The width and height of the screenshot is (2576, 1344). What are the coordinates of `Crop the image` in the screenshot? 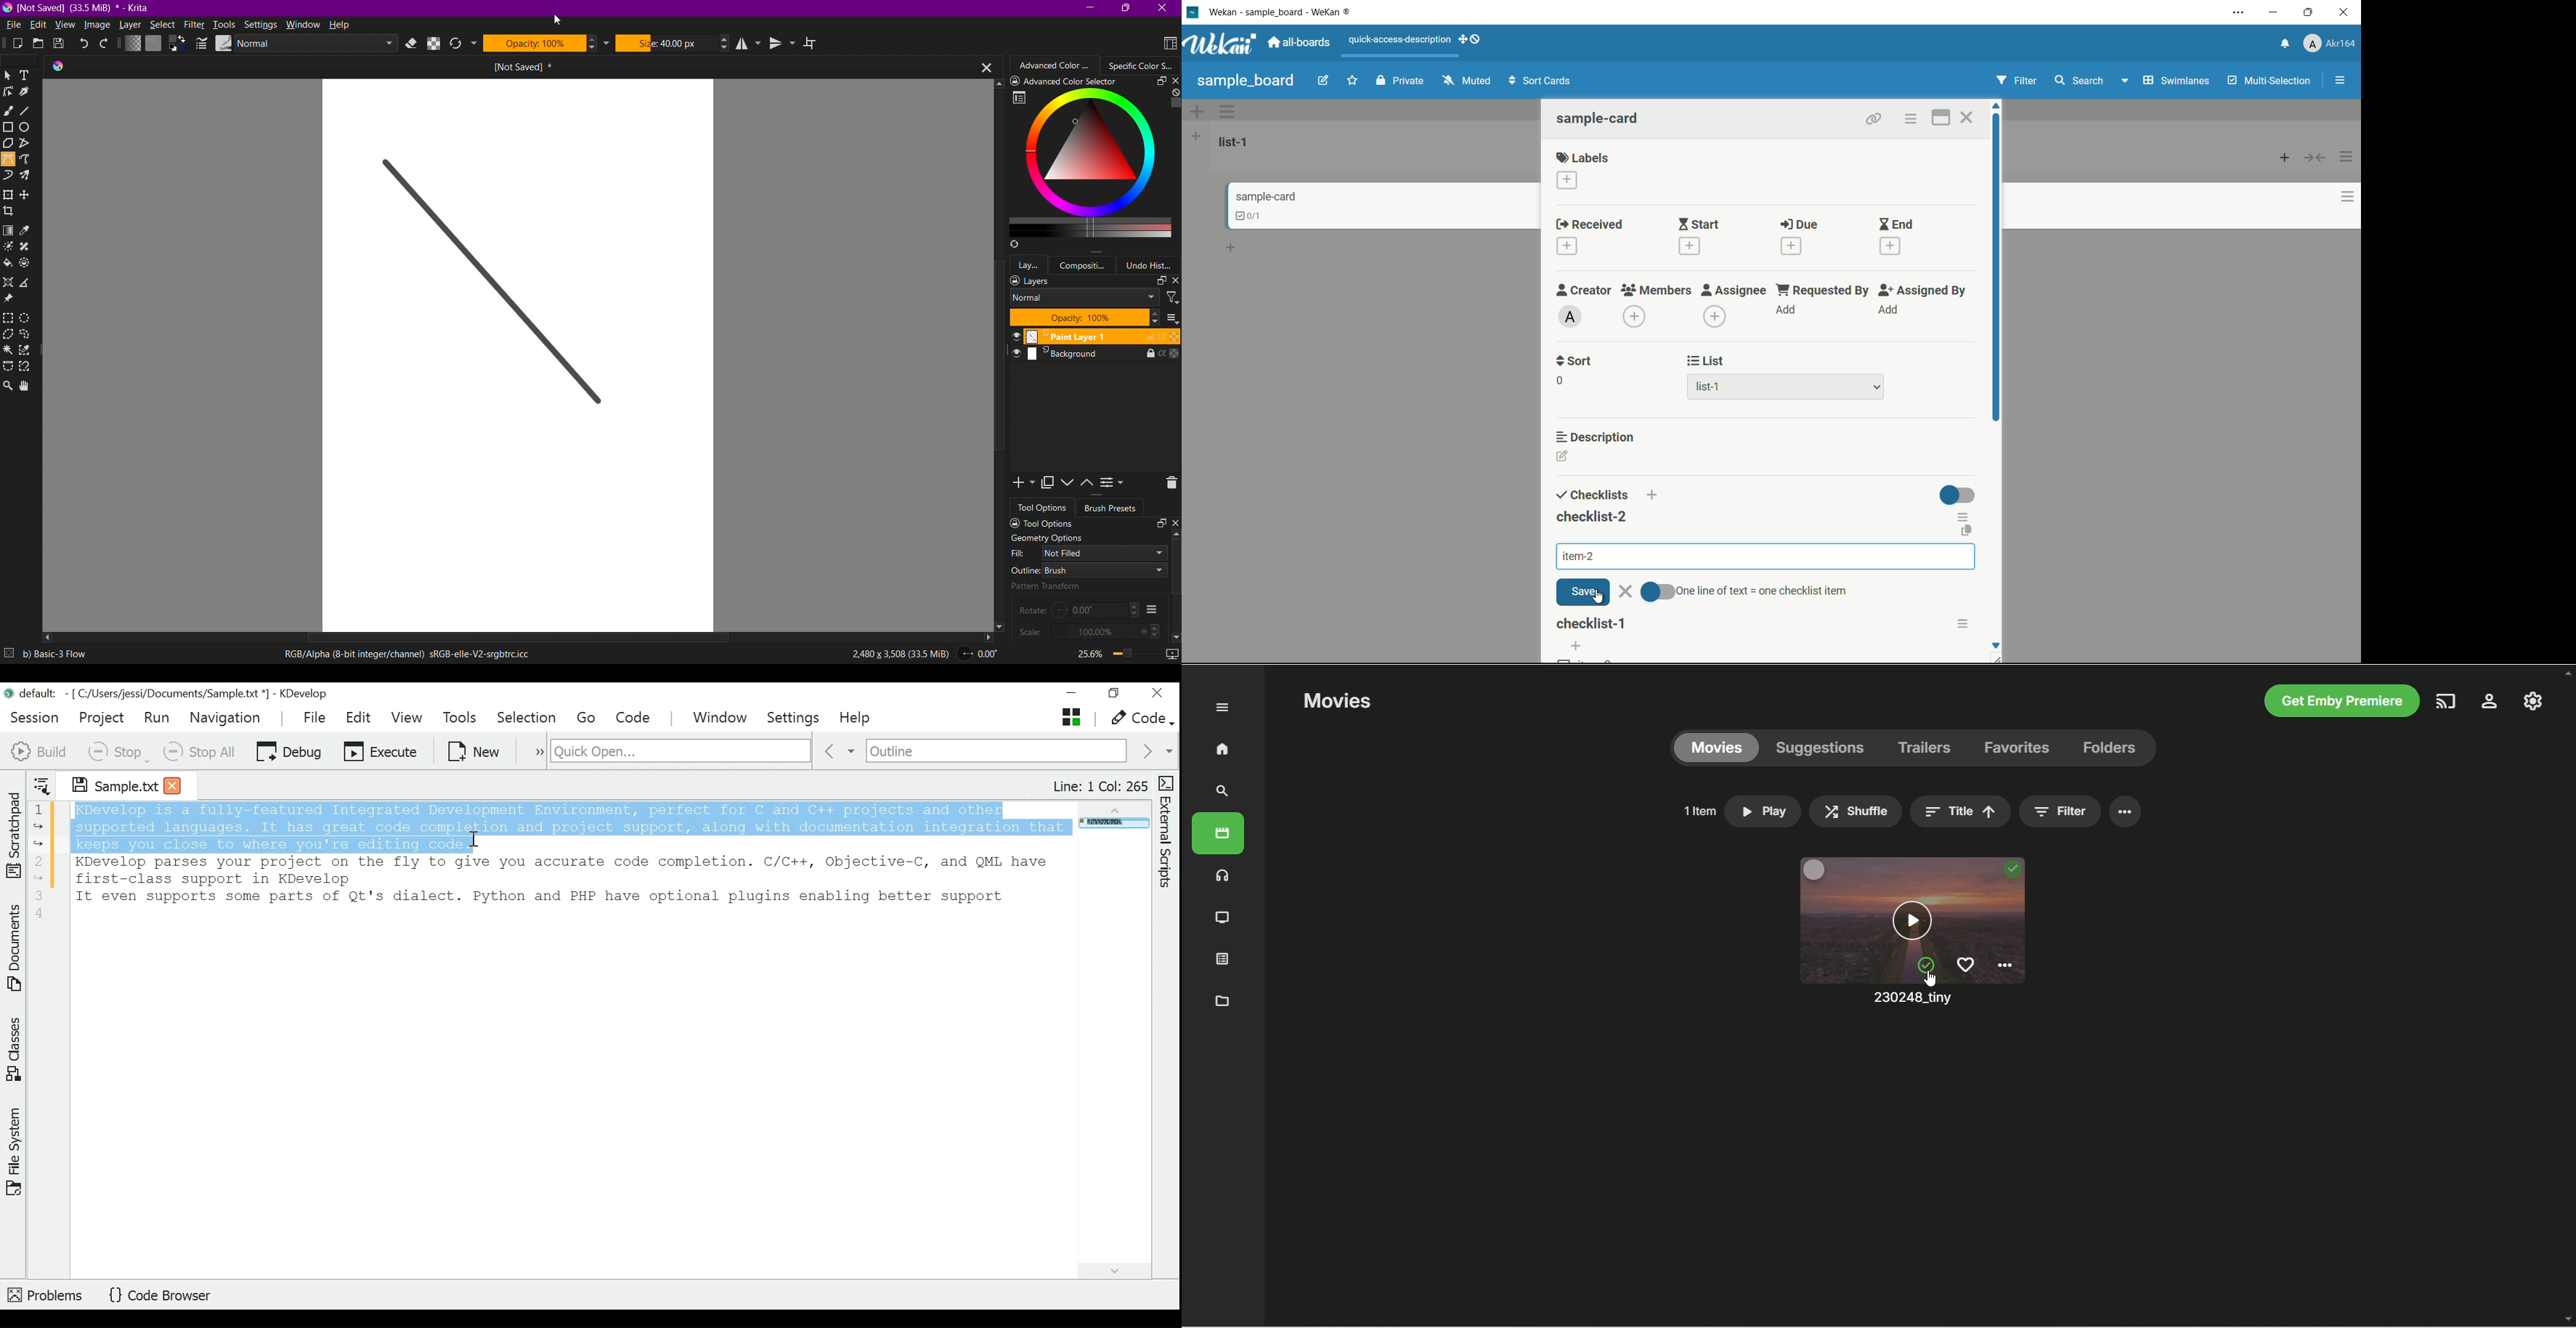 It's located at (10, 211).